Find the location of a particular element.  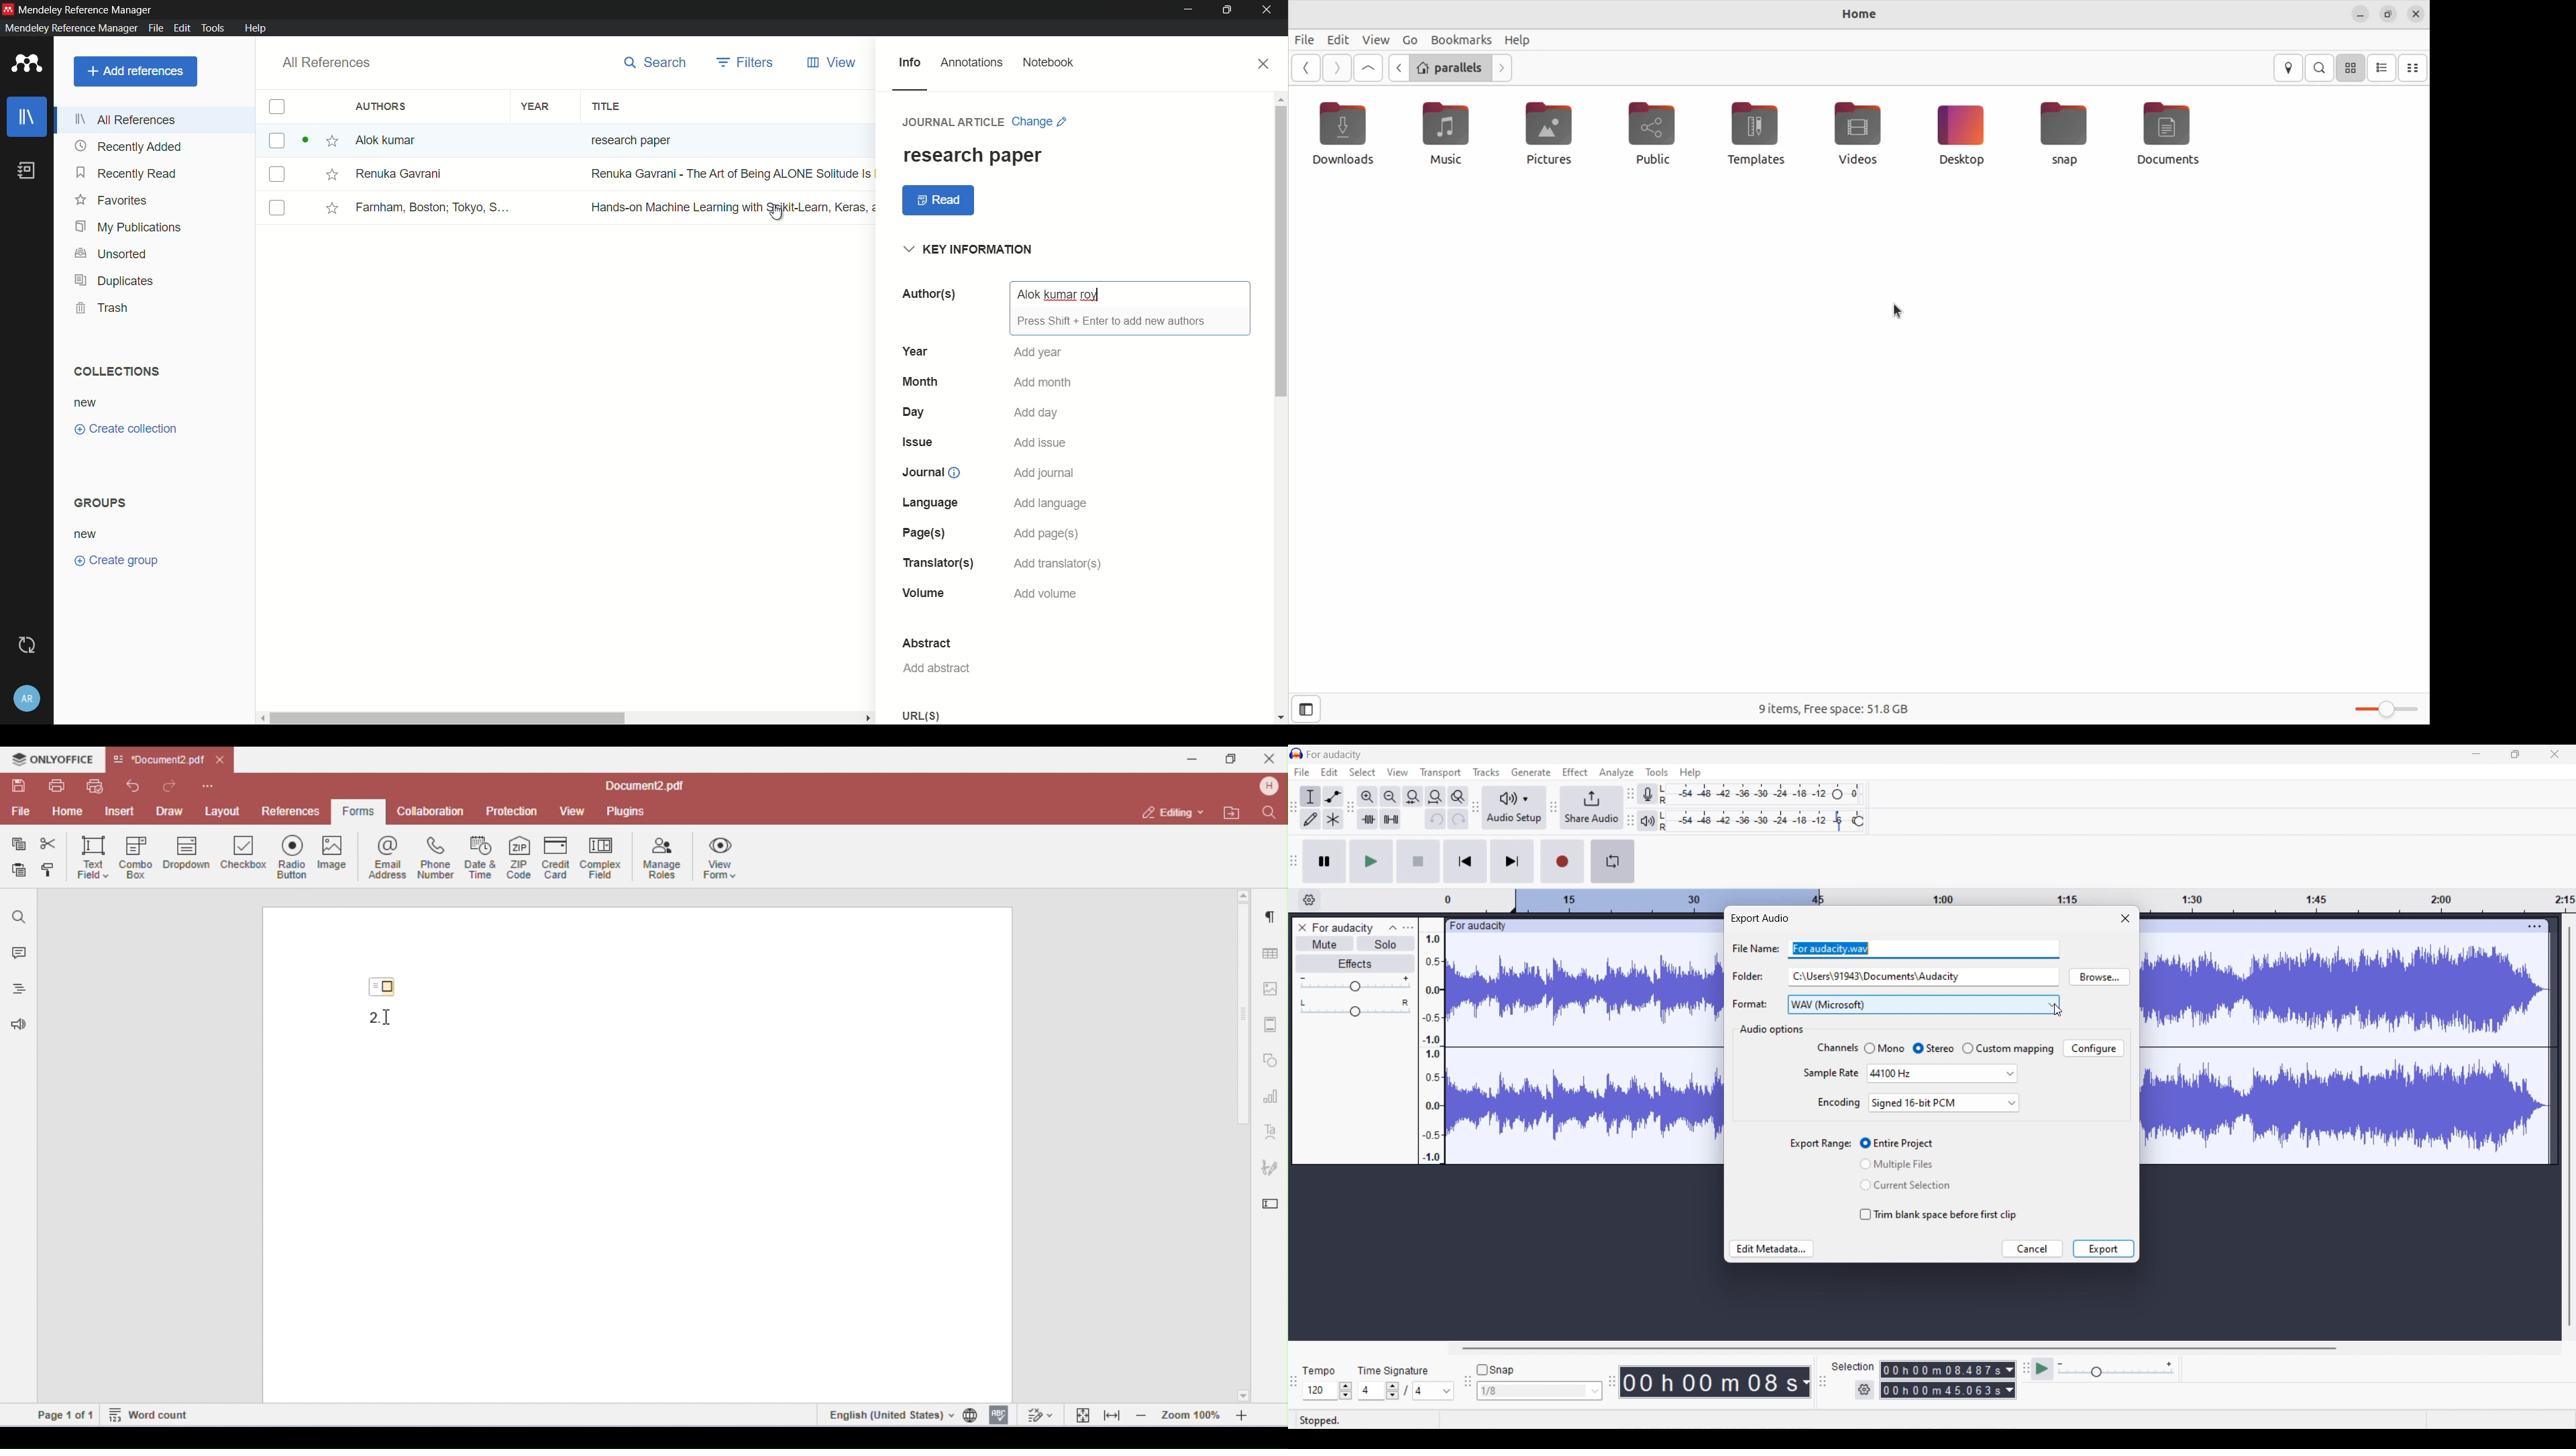

help menu is located at coordinates (255, 28).